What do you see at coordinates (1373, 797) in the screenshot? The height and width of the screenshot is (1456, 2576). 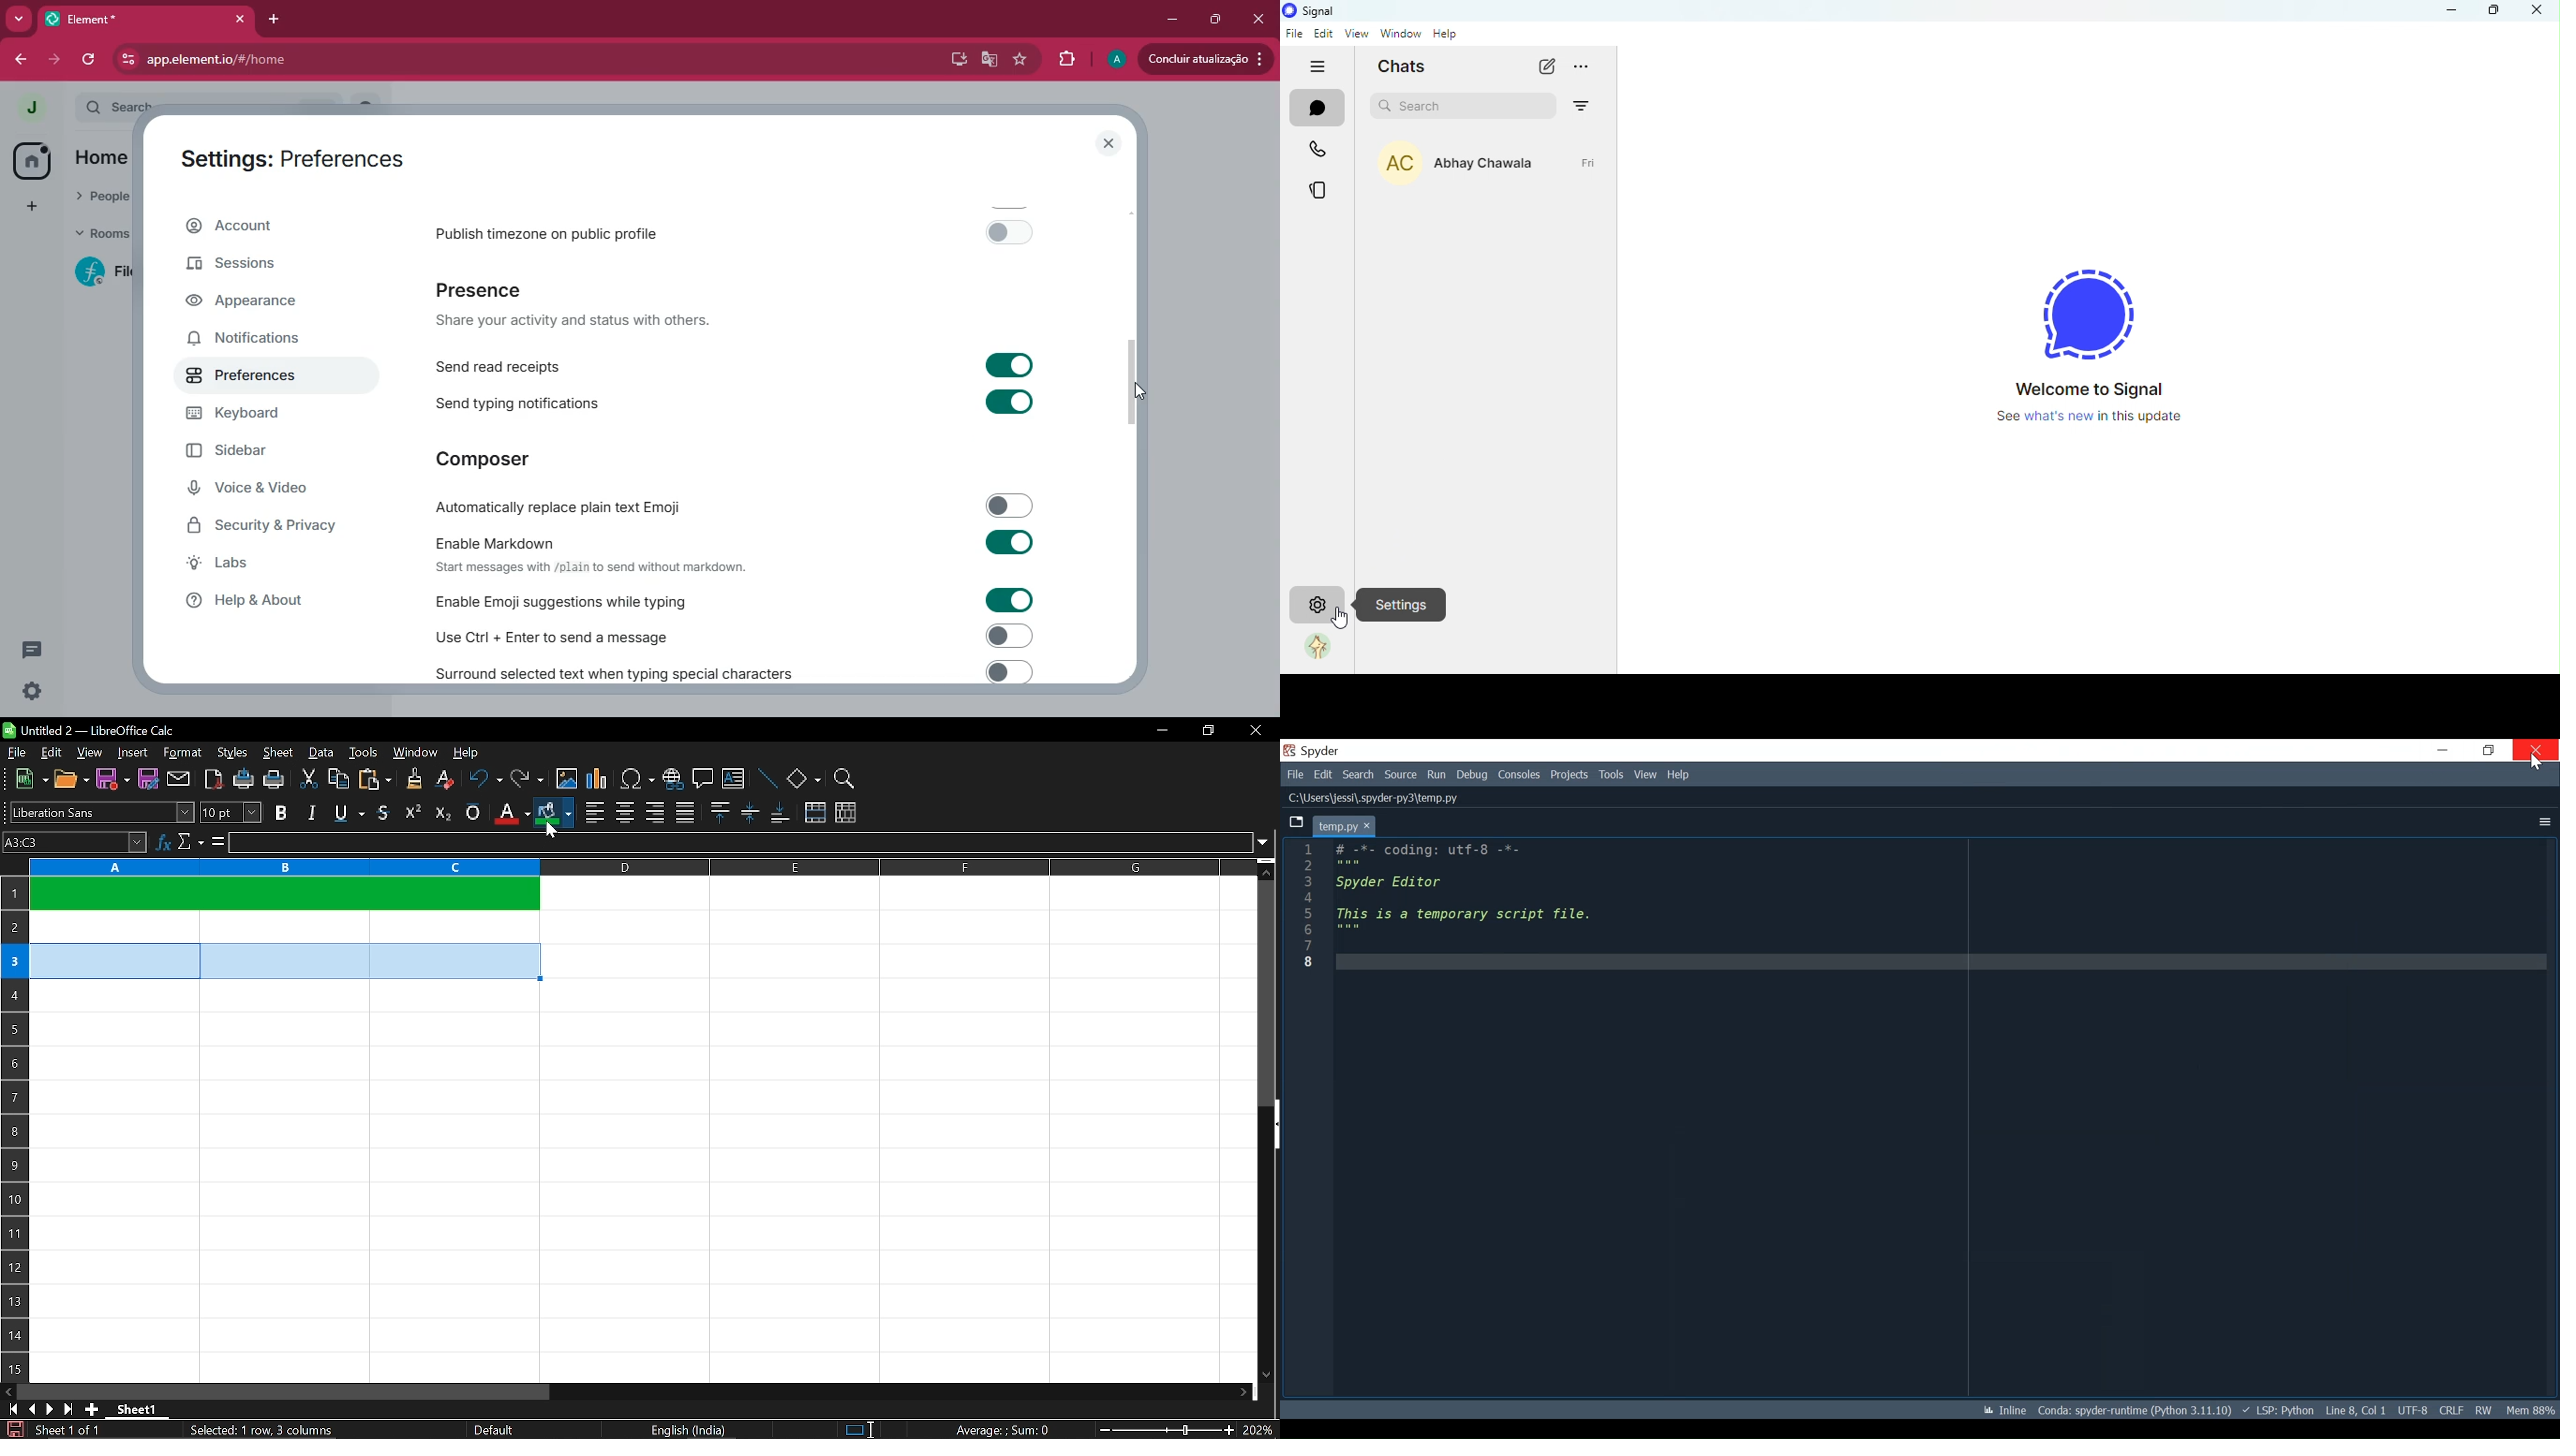 I see `C:\Users\jessi\.spyder-py3\temp.py` at bounding box center [1373, 797].